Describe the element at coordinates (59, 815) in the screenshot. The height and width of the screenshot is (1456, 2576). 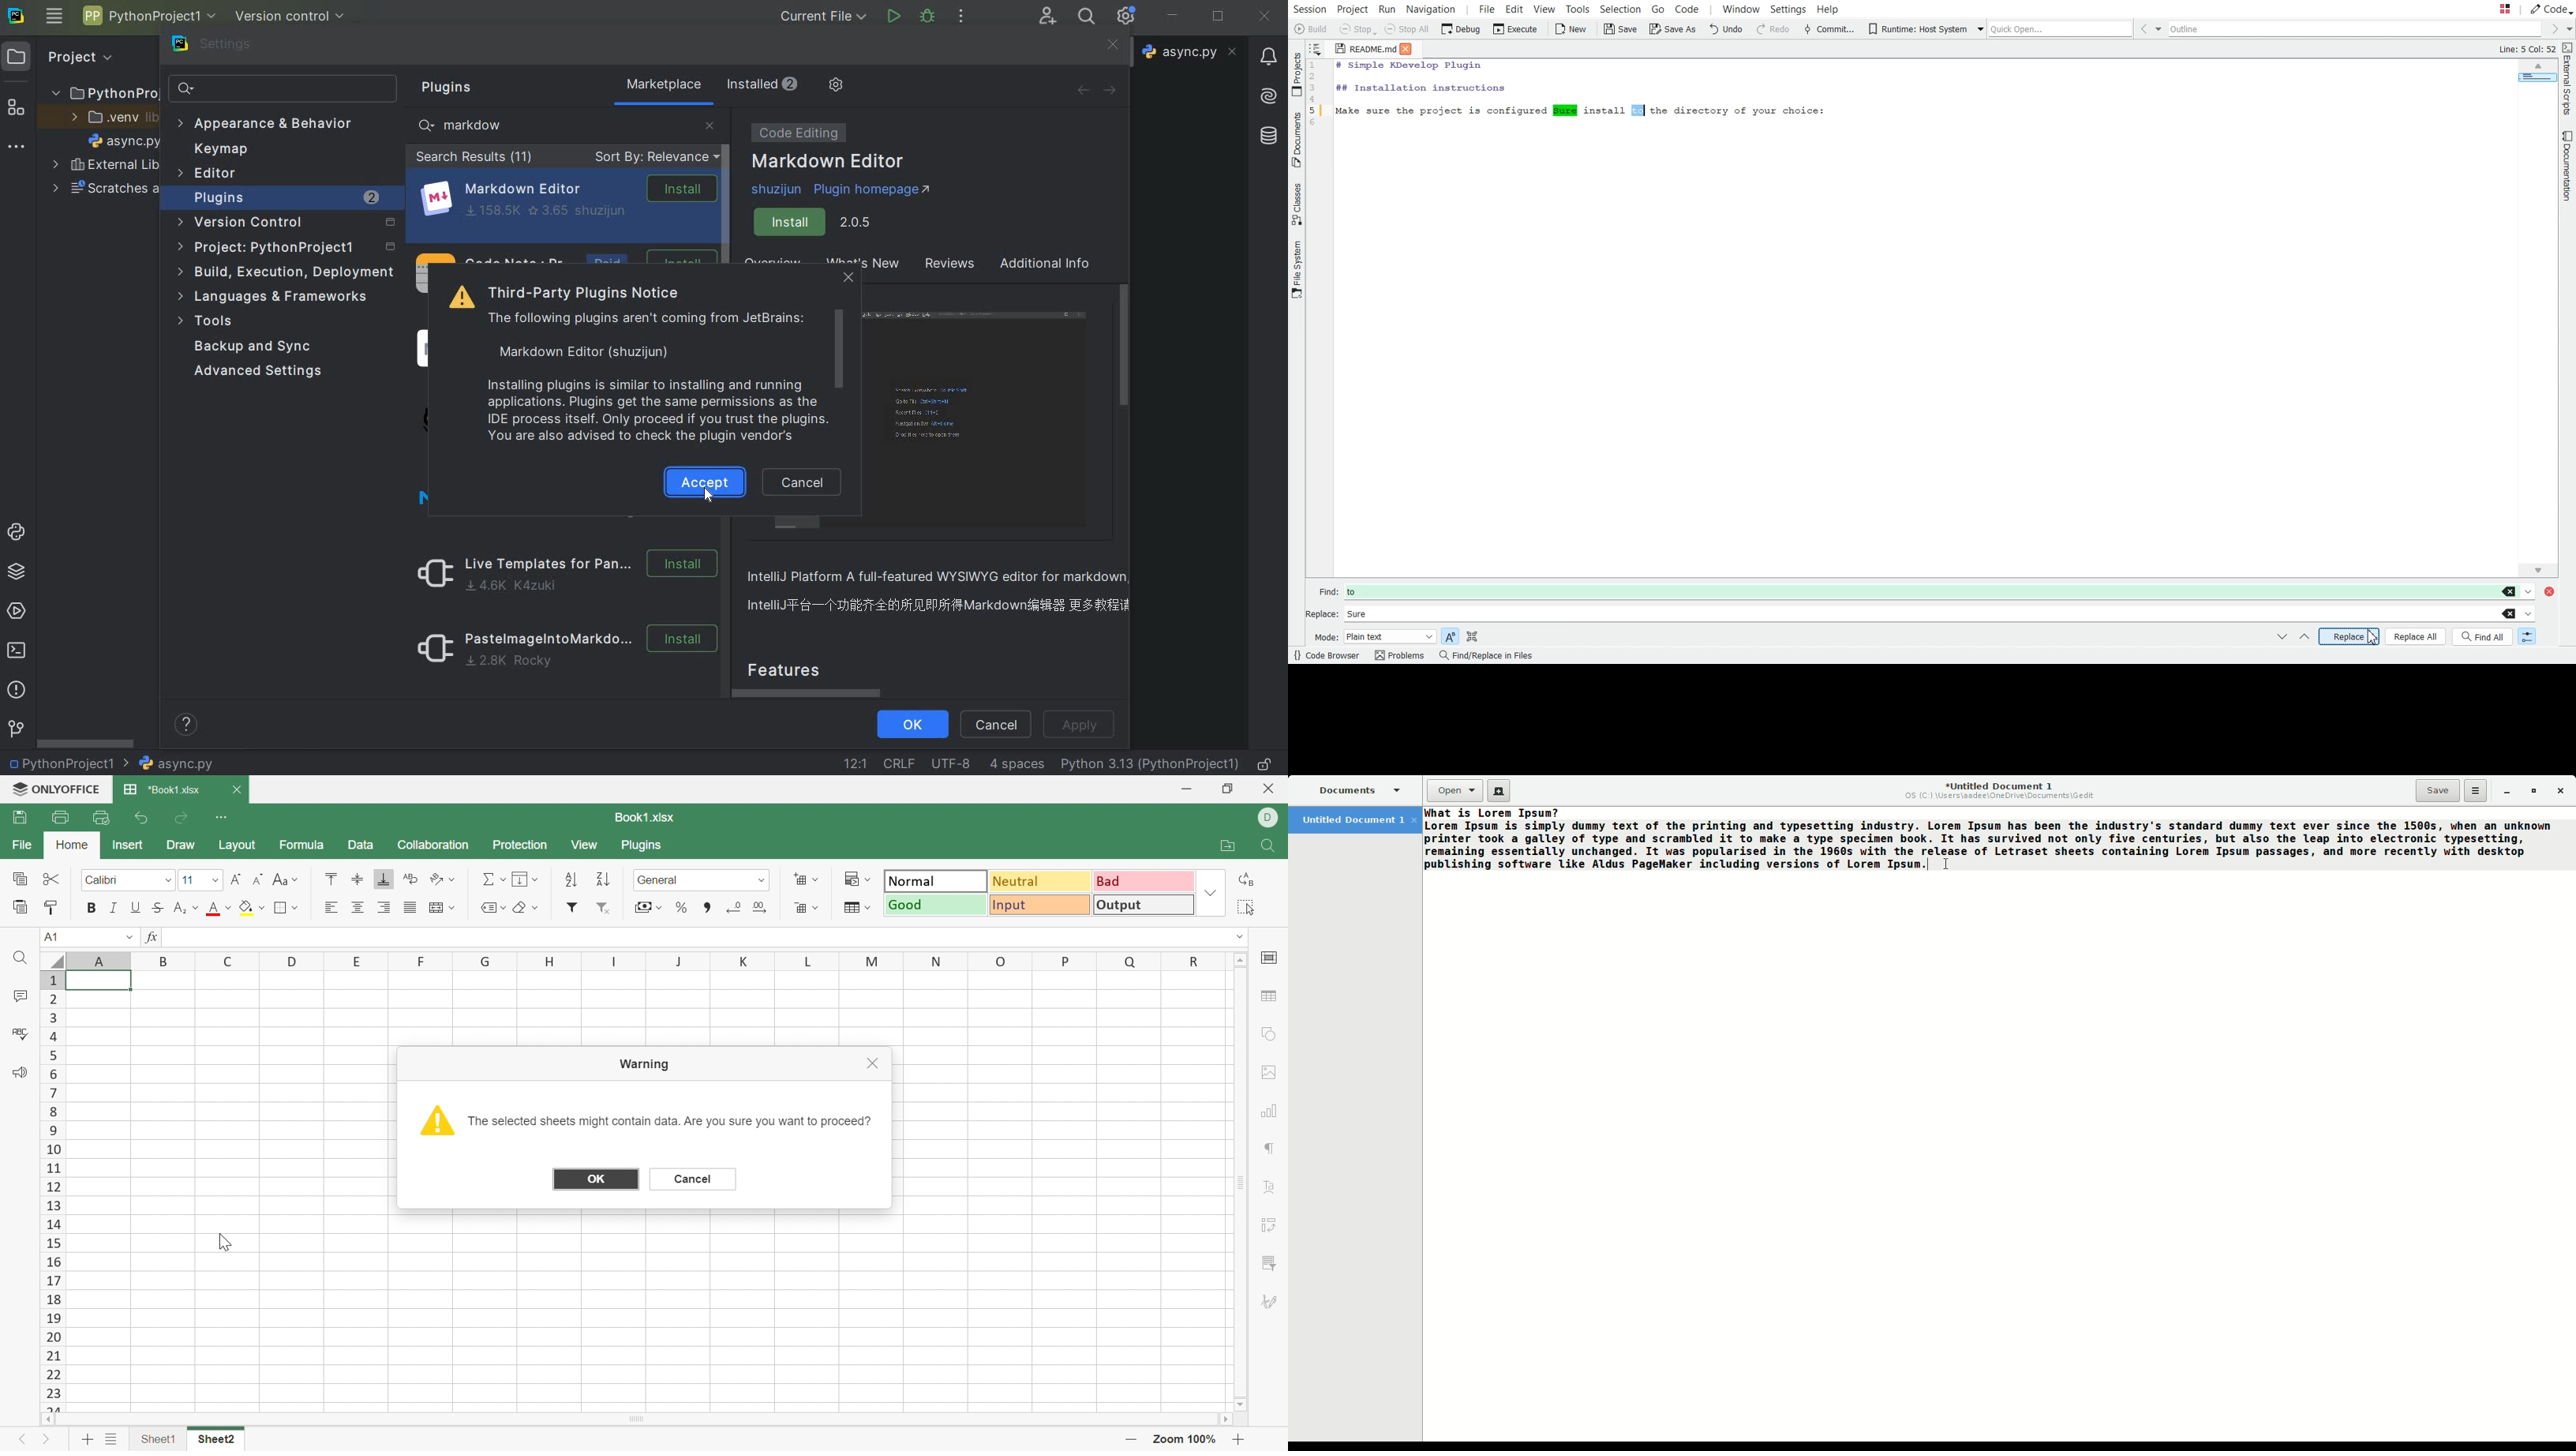
I see `Print` at that location.